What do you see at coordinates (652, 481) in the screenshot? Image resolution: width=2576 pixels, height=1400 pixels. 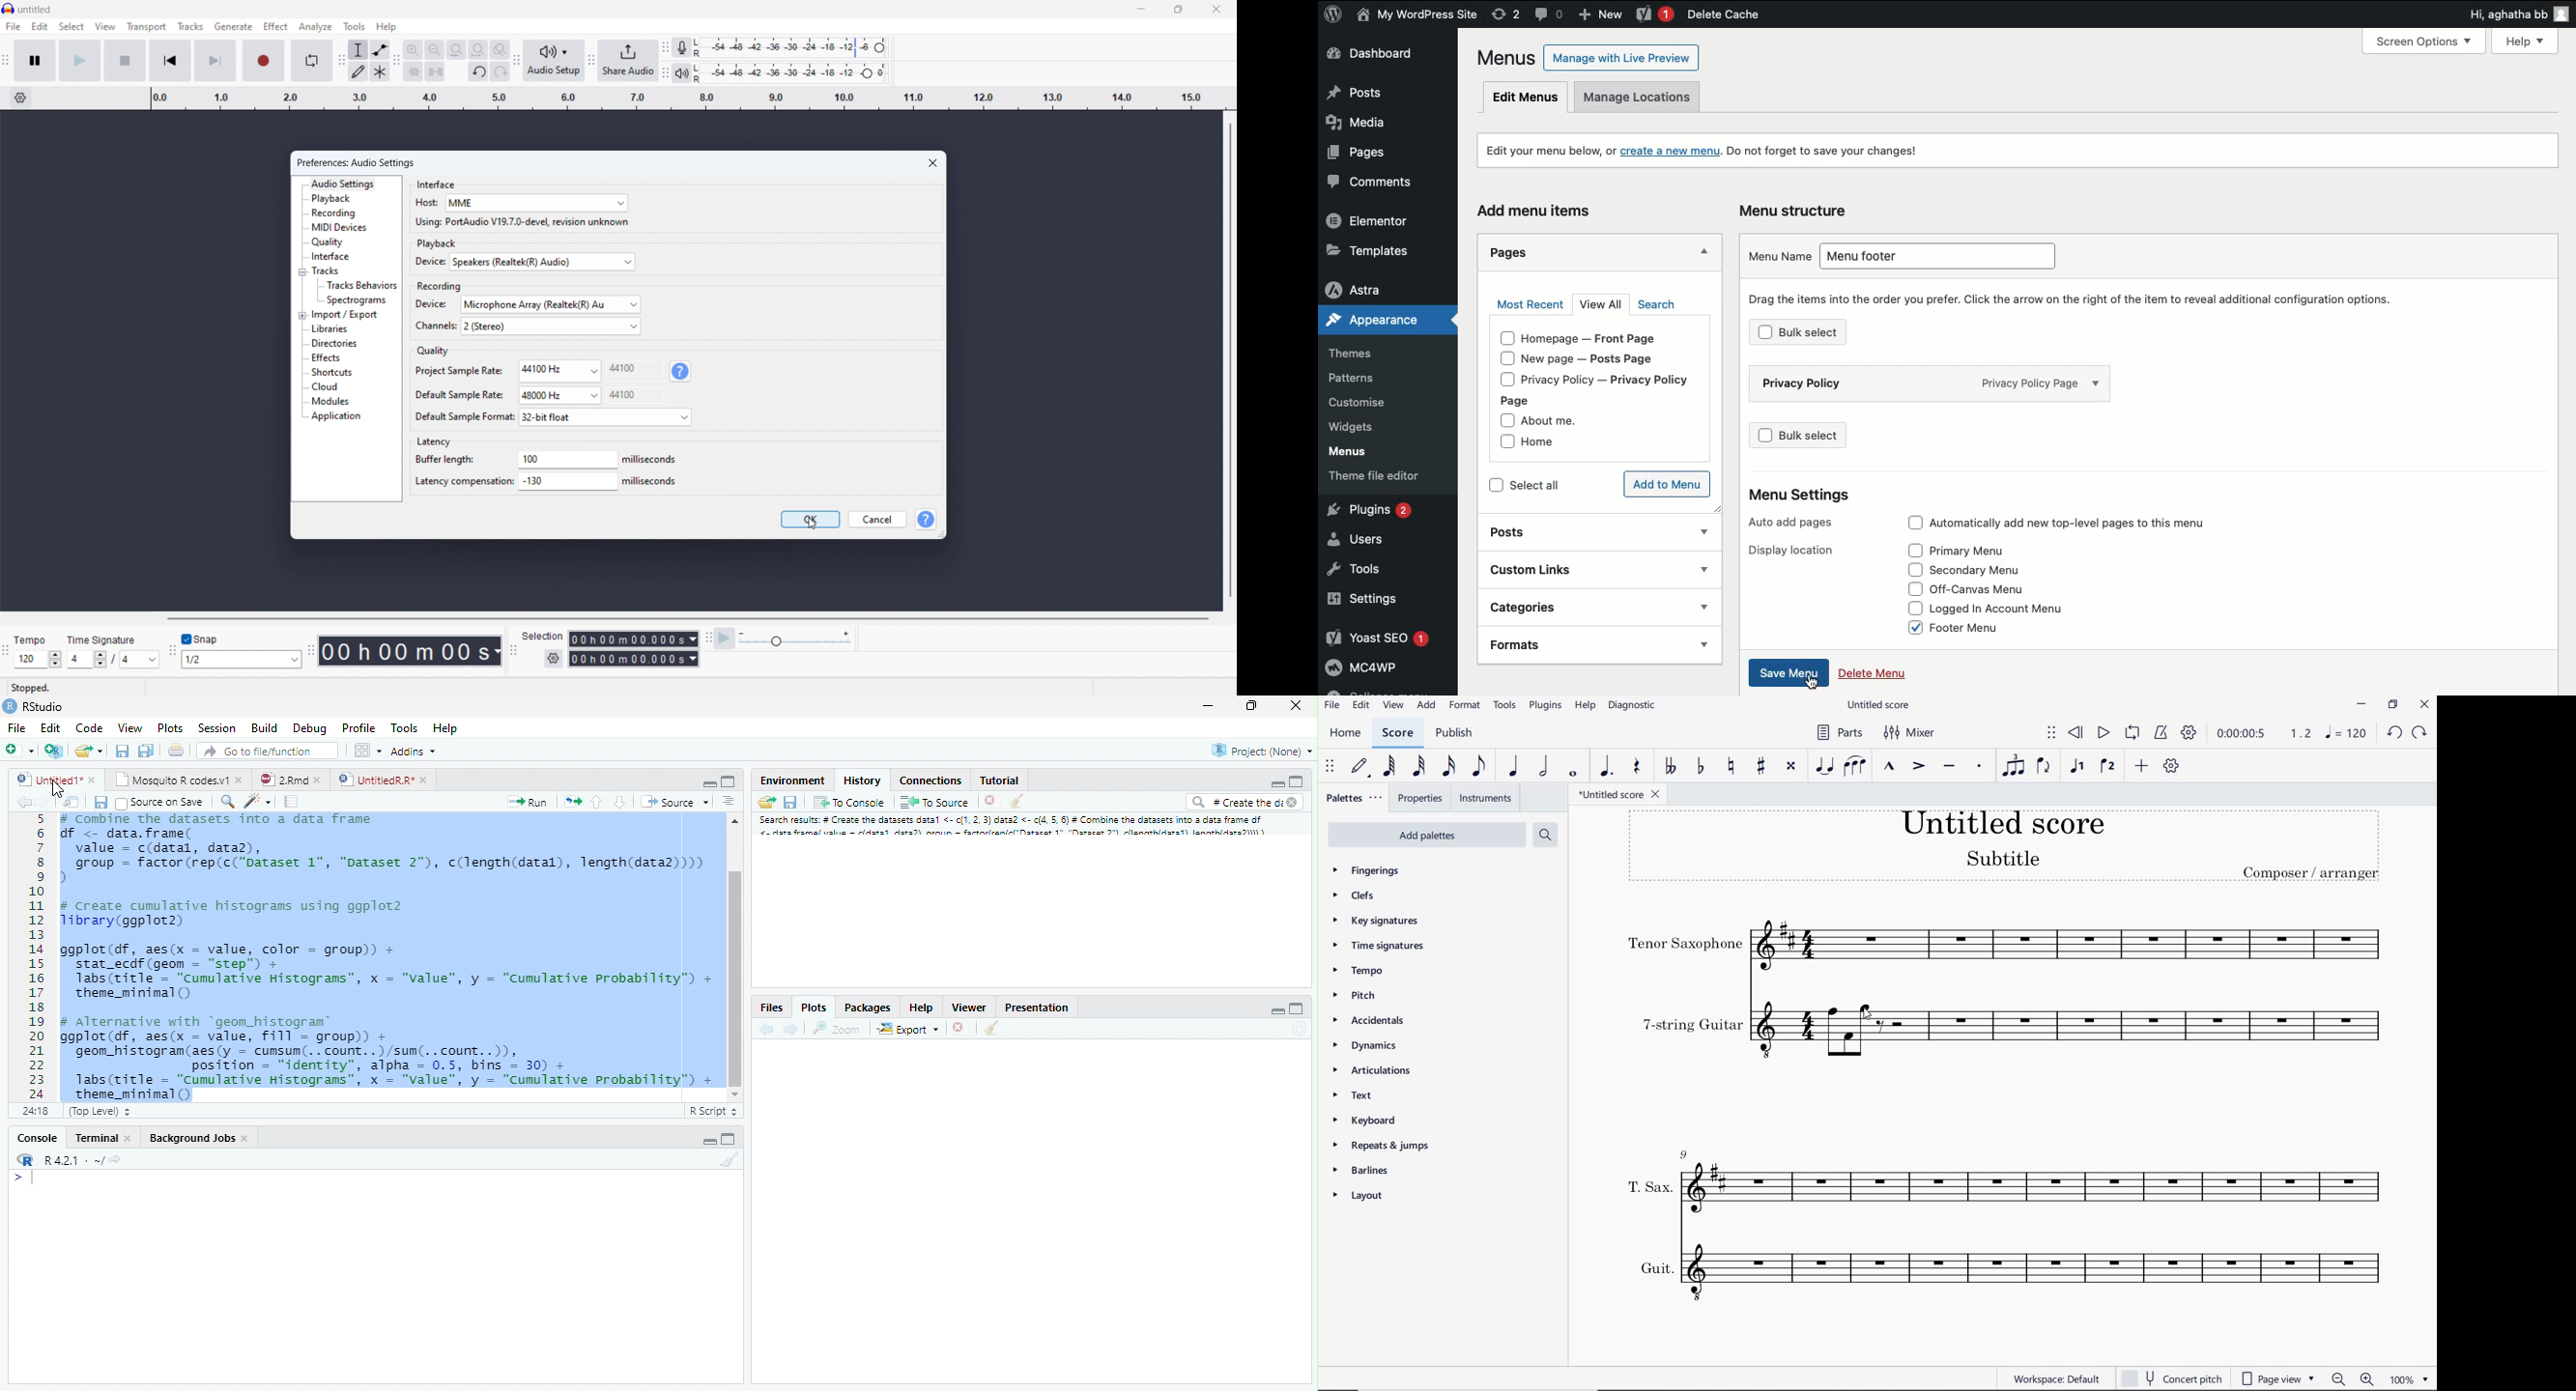 I see `milliseconds` at bounding box center [652, 481].